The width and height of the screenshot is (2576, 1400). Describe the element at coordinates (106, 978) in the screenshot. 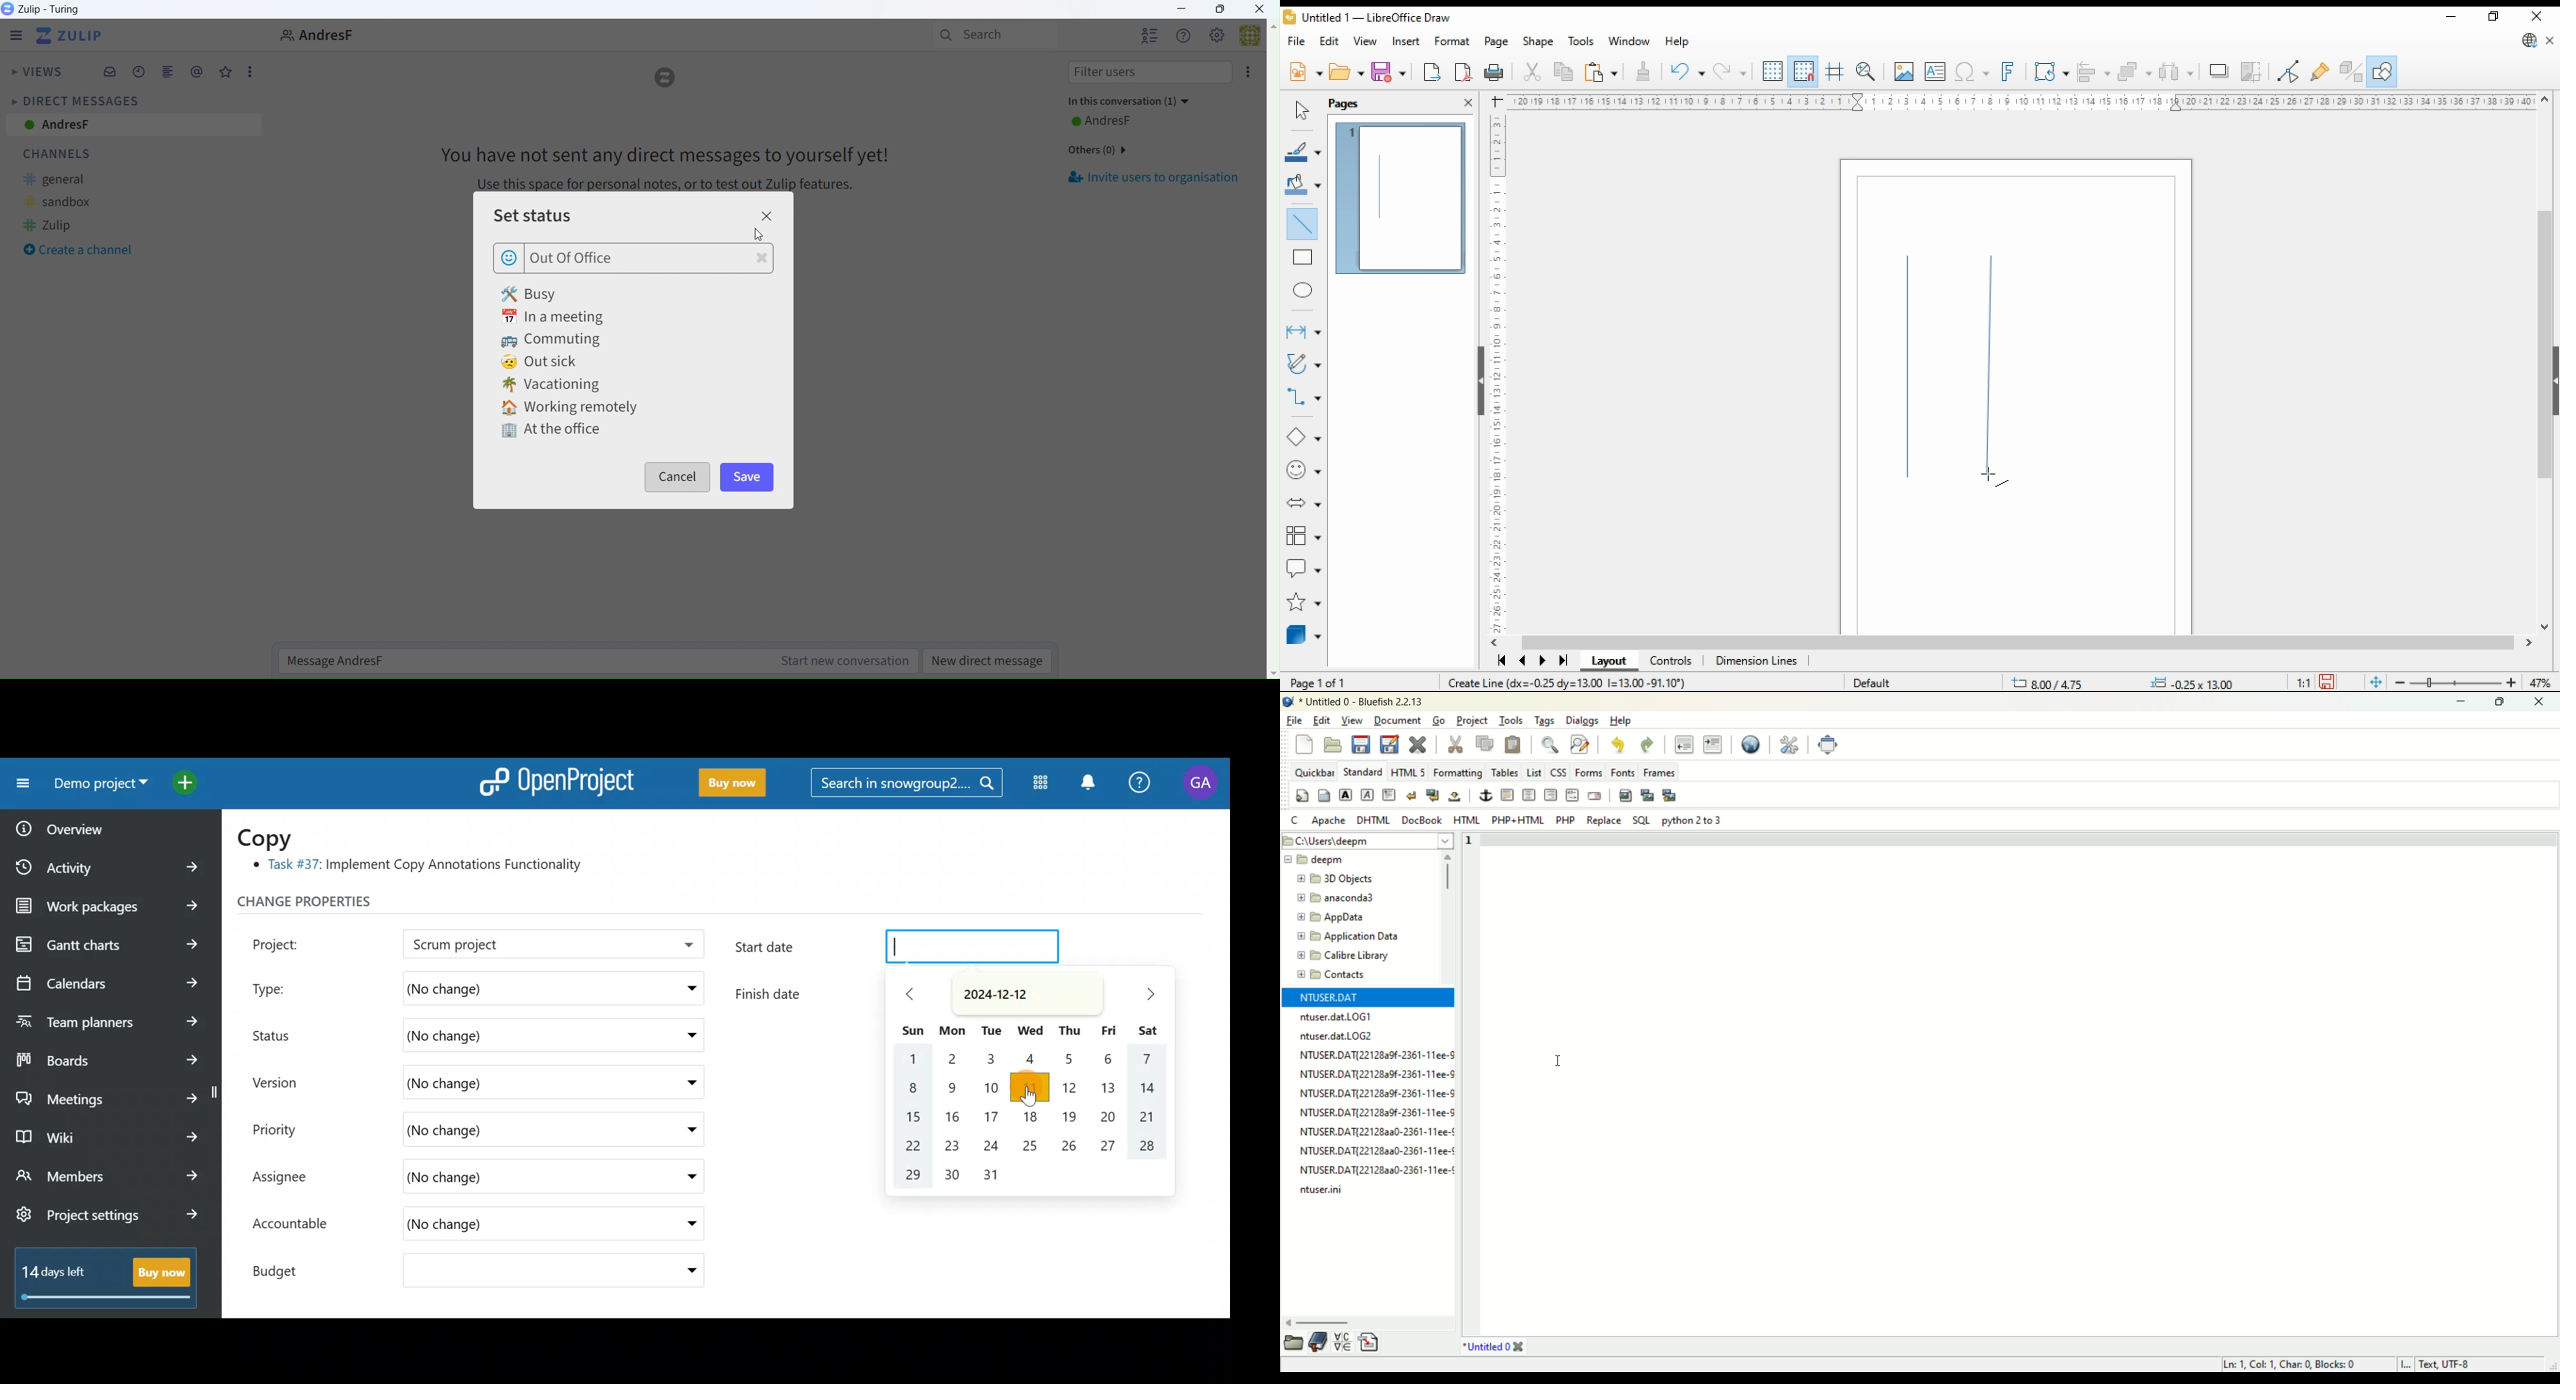

I see `Calendars` at that location.